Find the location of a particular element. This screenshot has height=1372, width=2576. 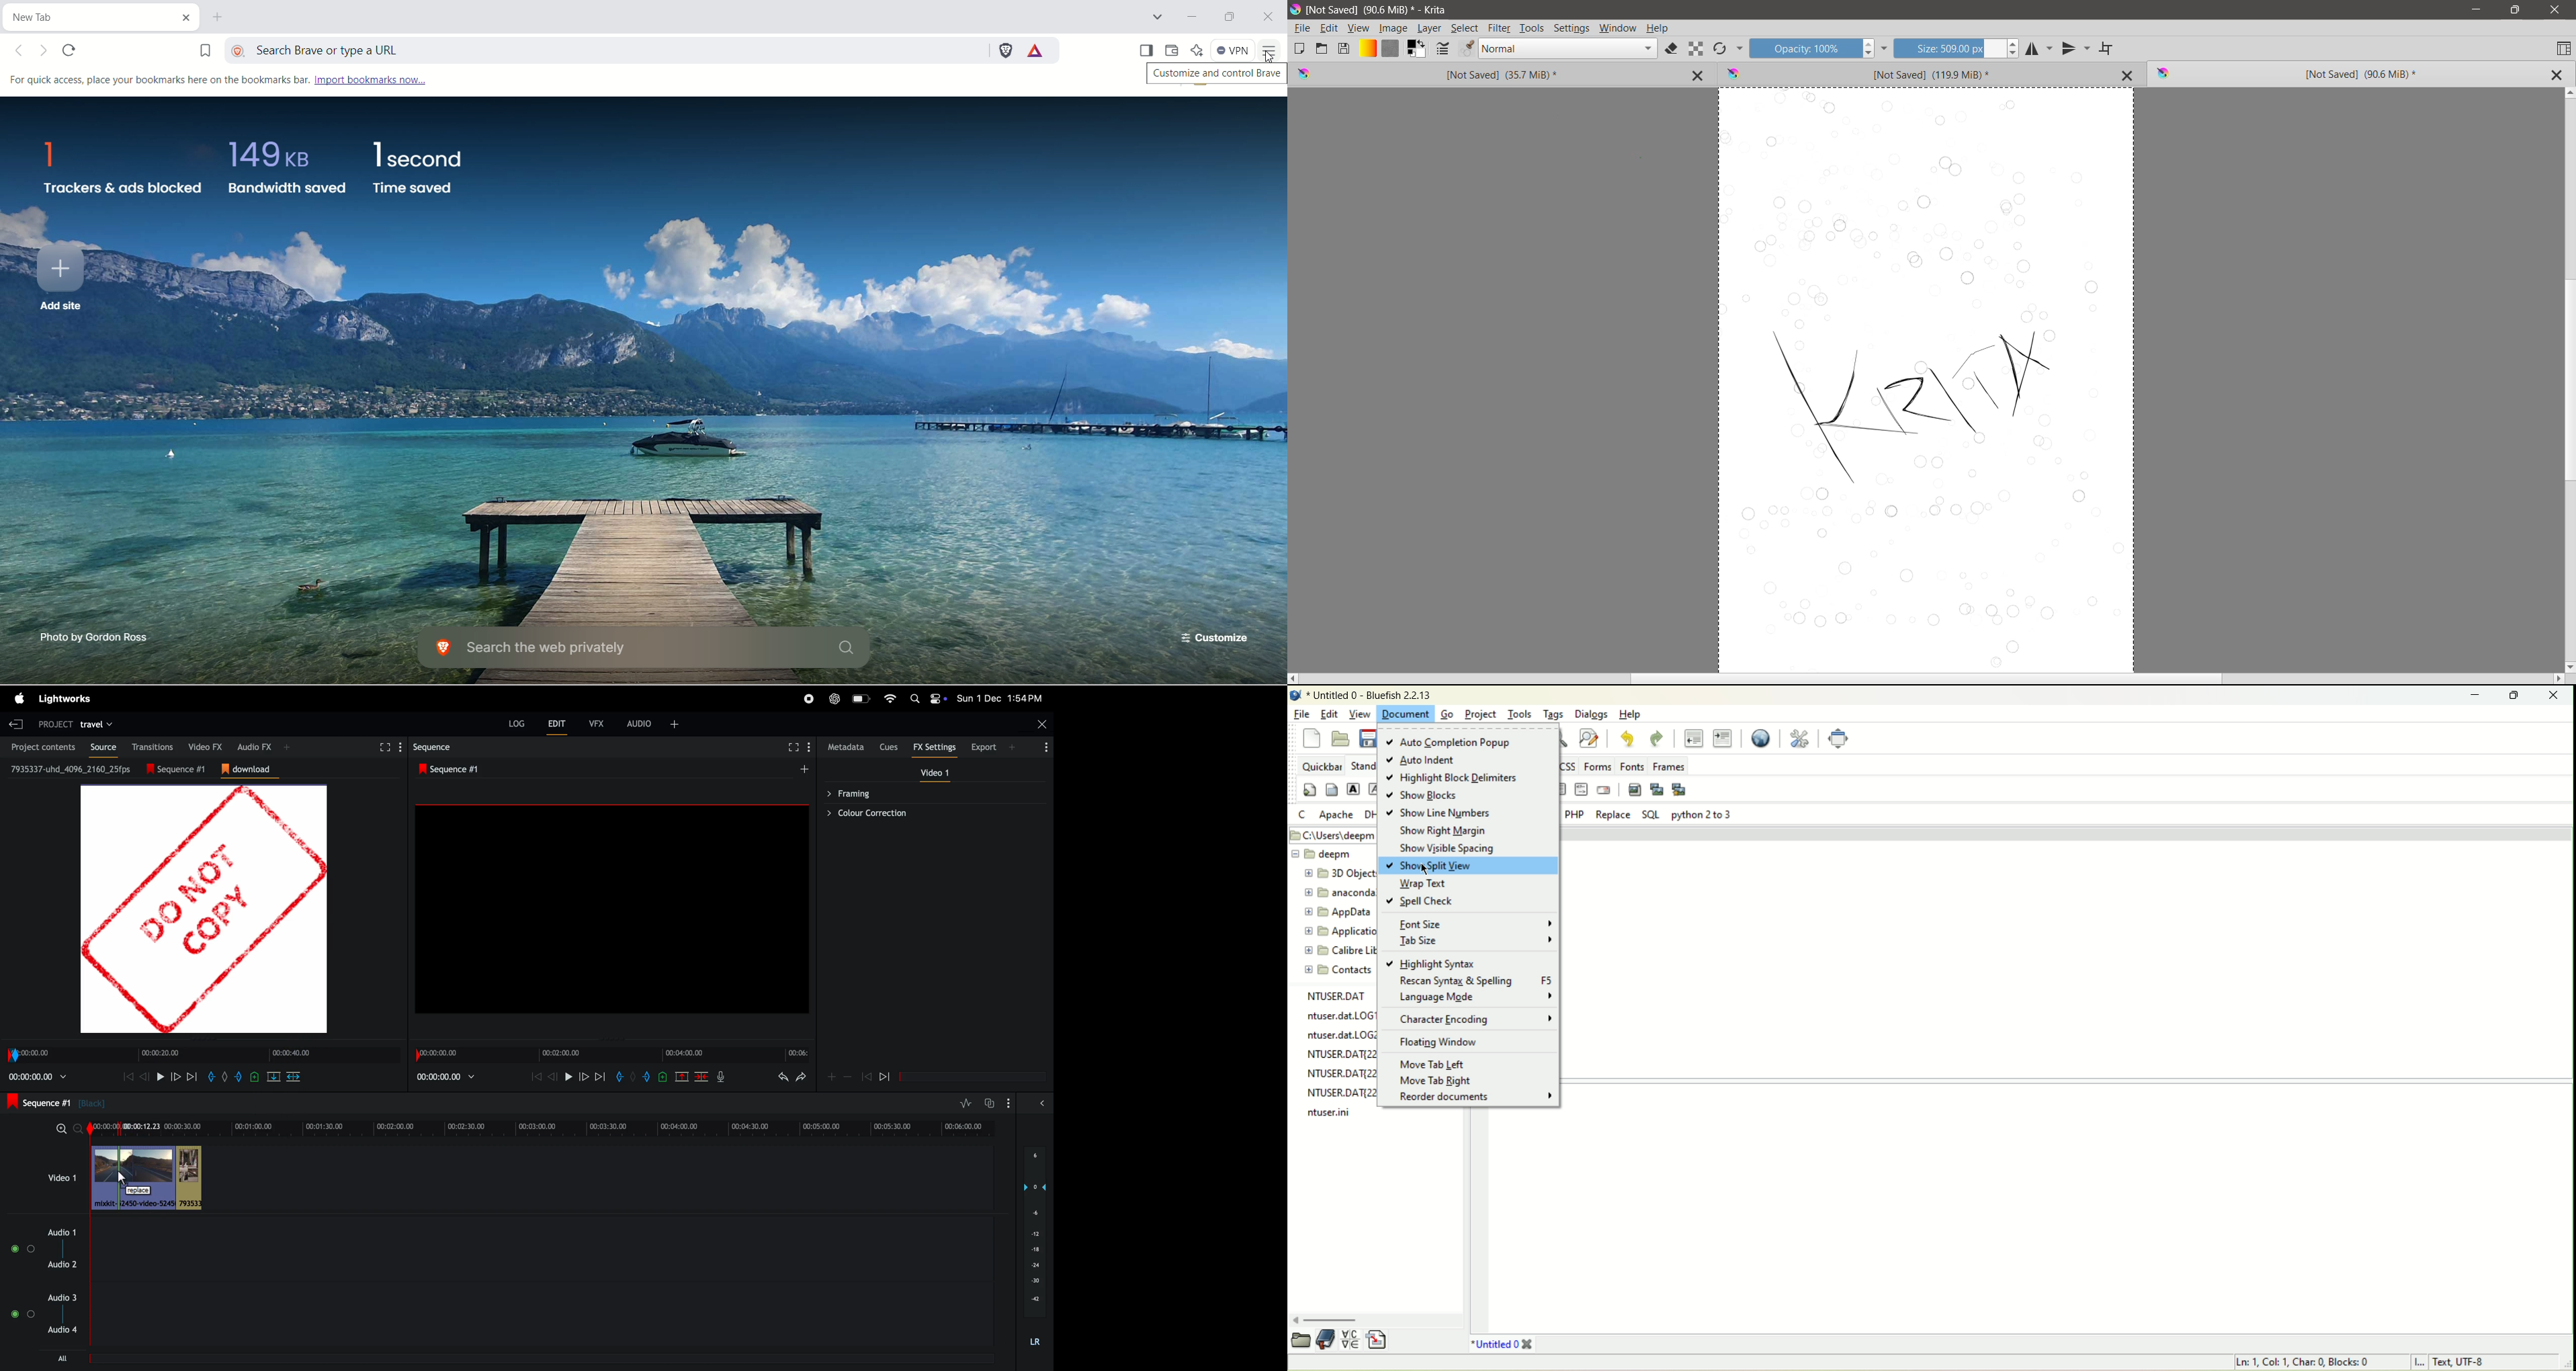

Help is located at coordinates (1657, 29).